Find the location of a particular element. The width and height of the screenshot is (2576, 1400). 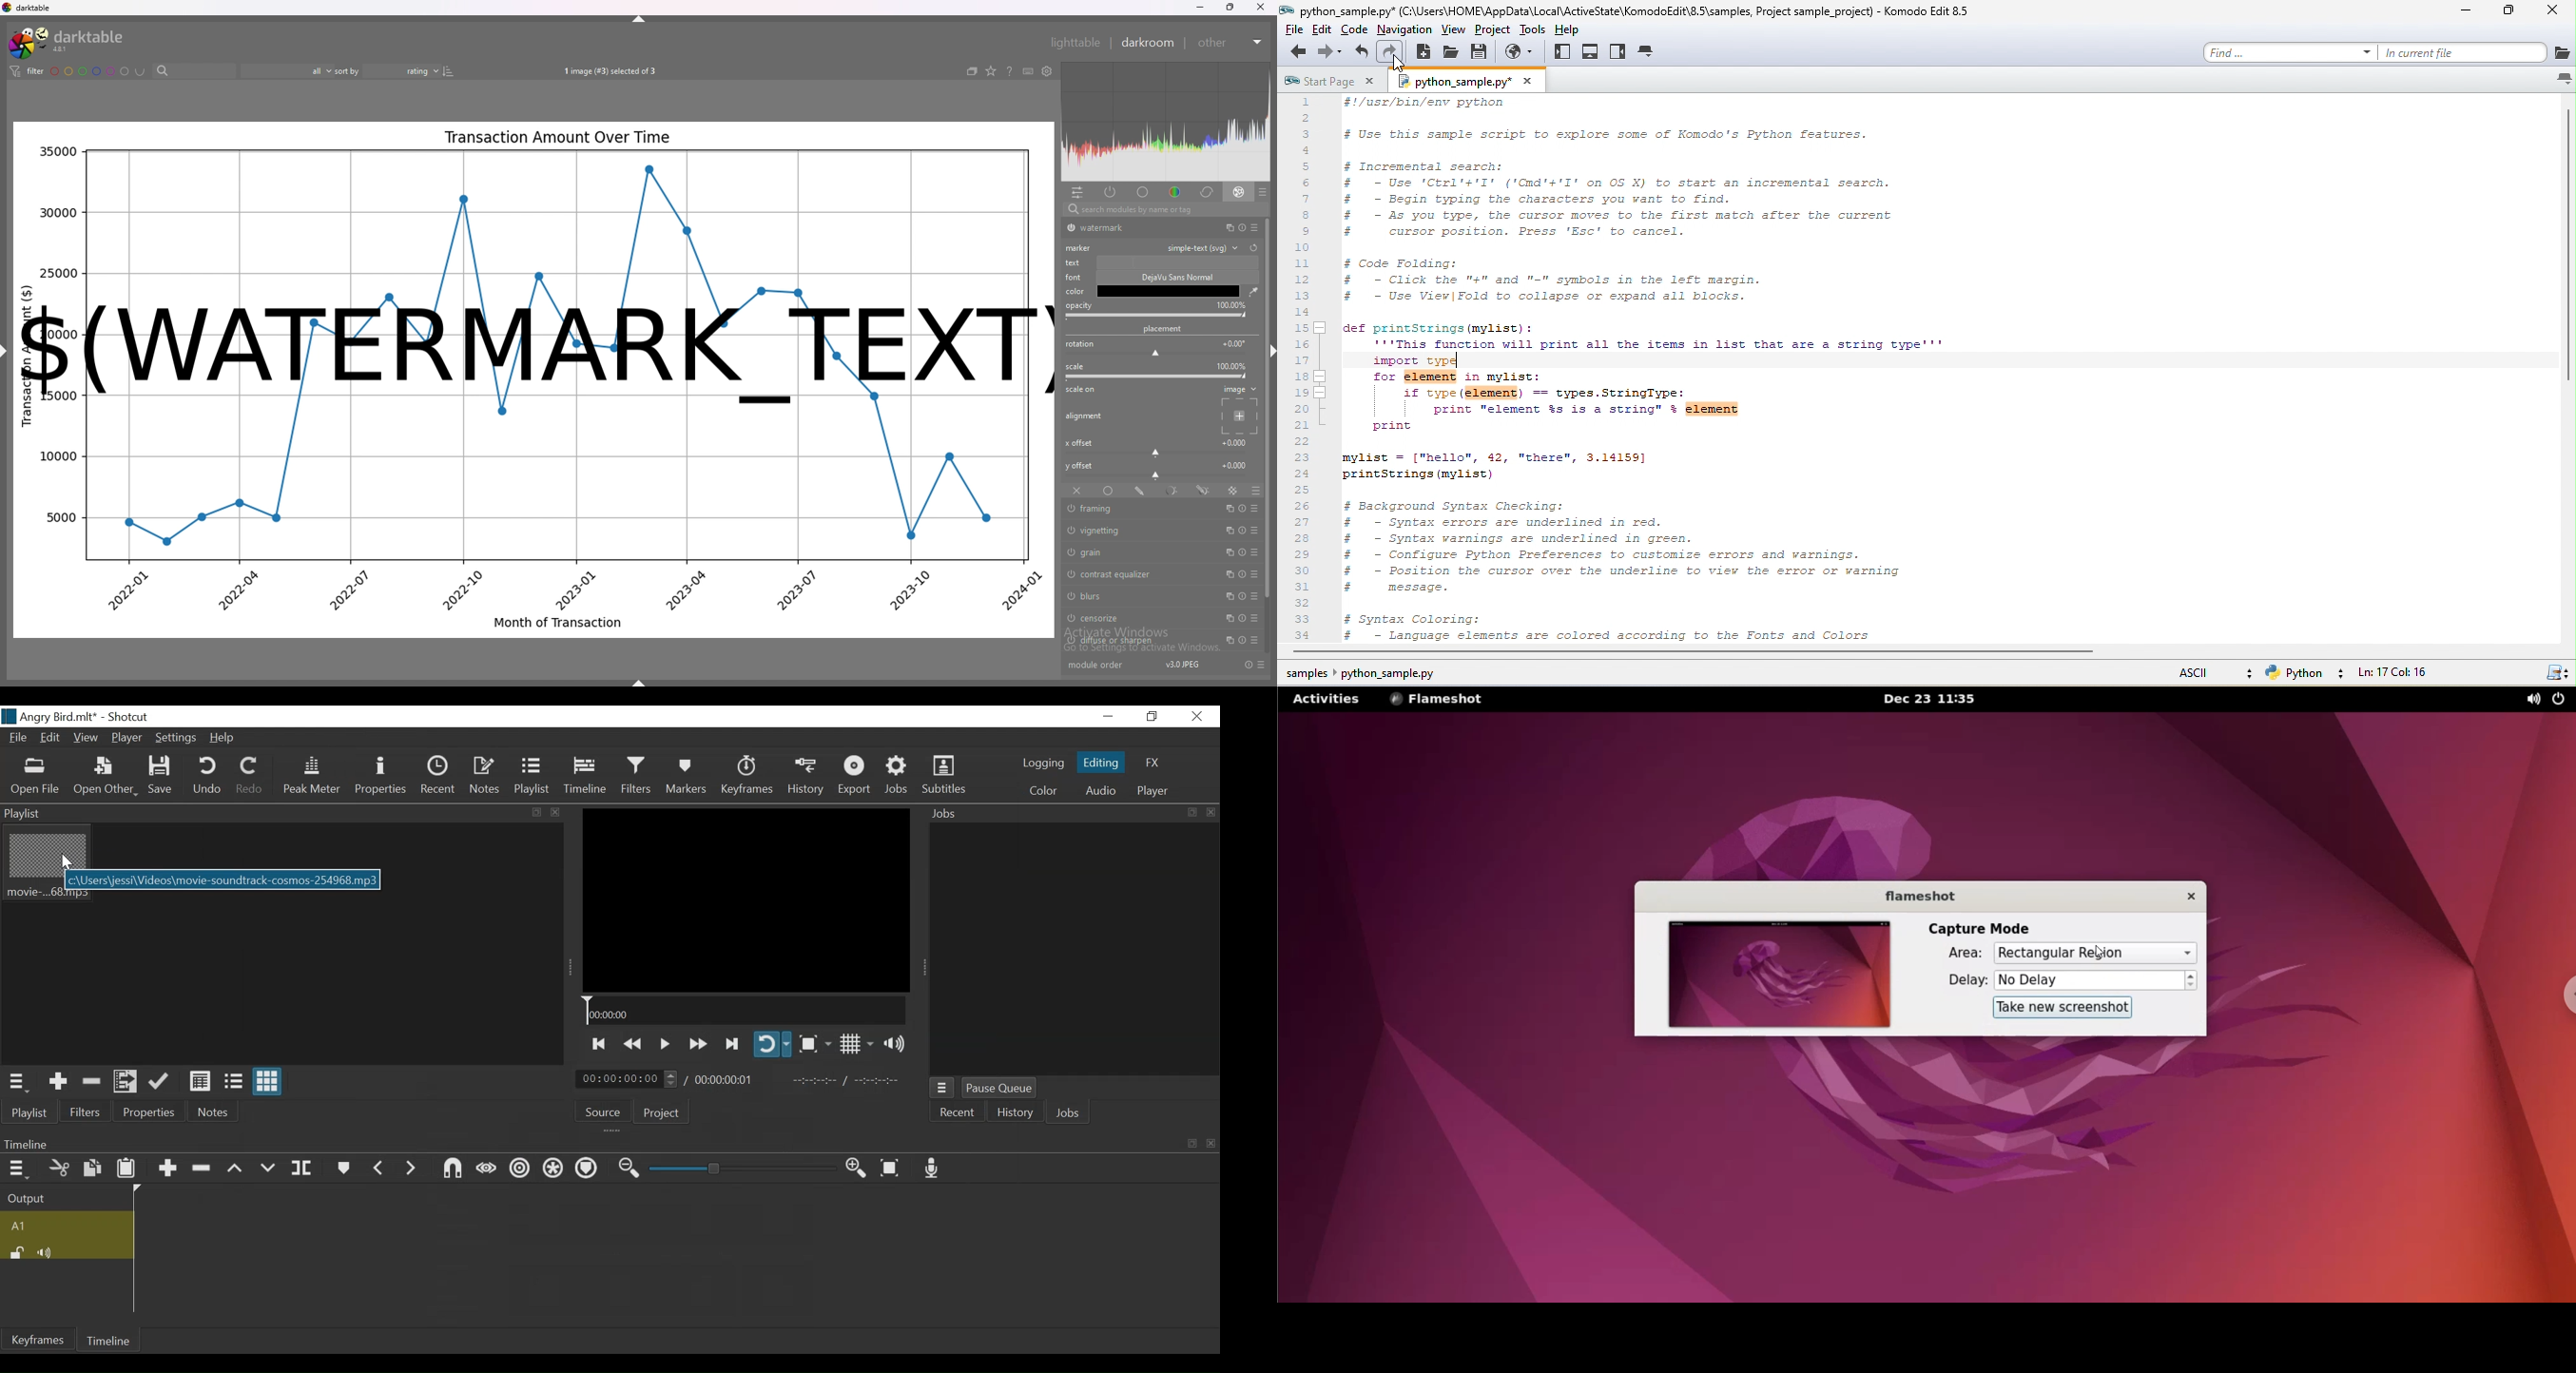

Add file to the playlist is located at coordinates (128, 1083).